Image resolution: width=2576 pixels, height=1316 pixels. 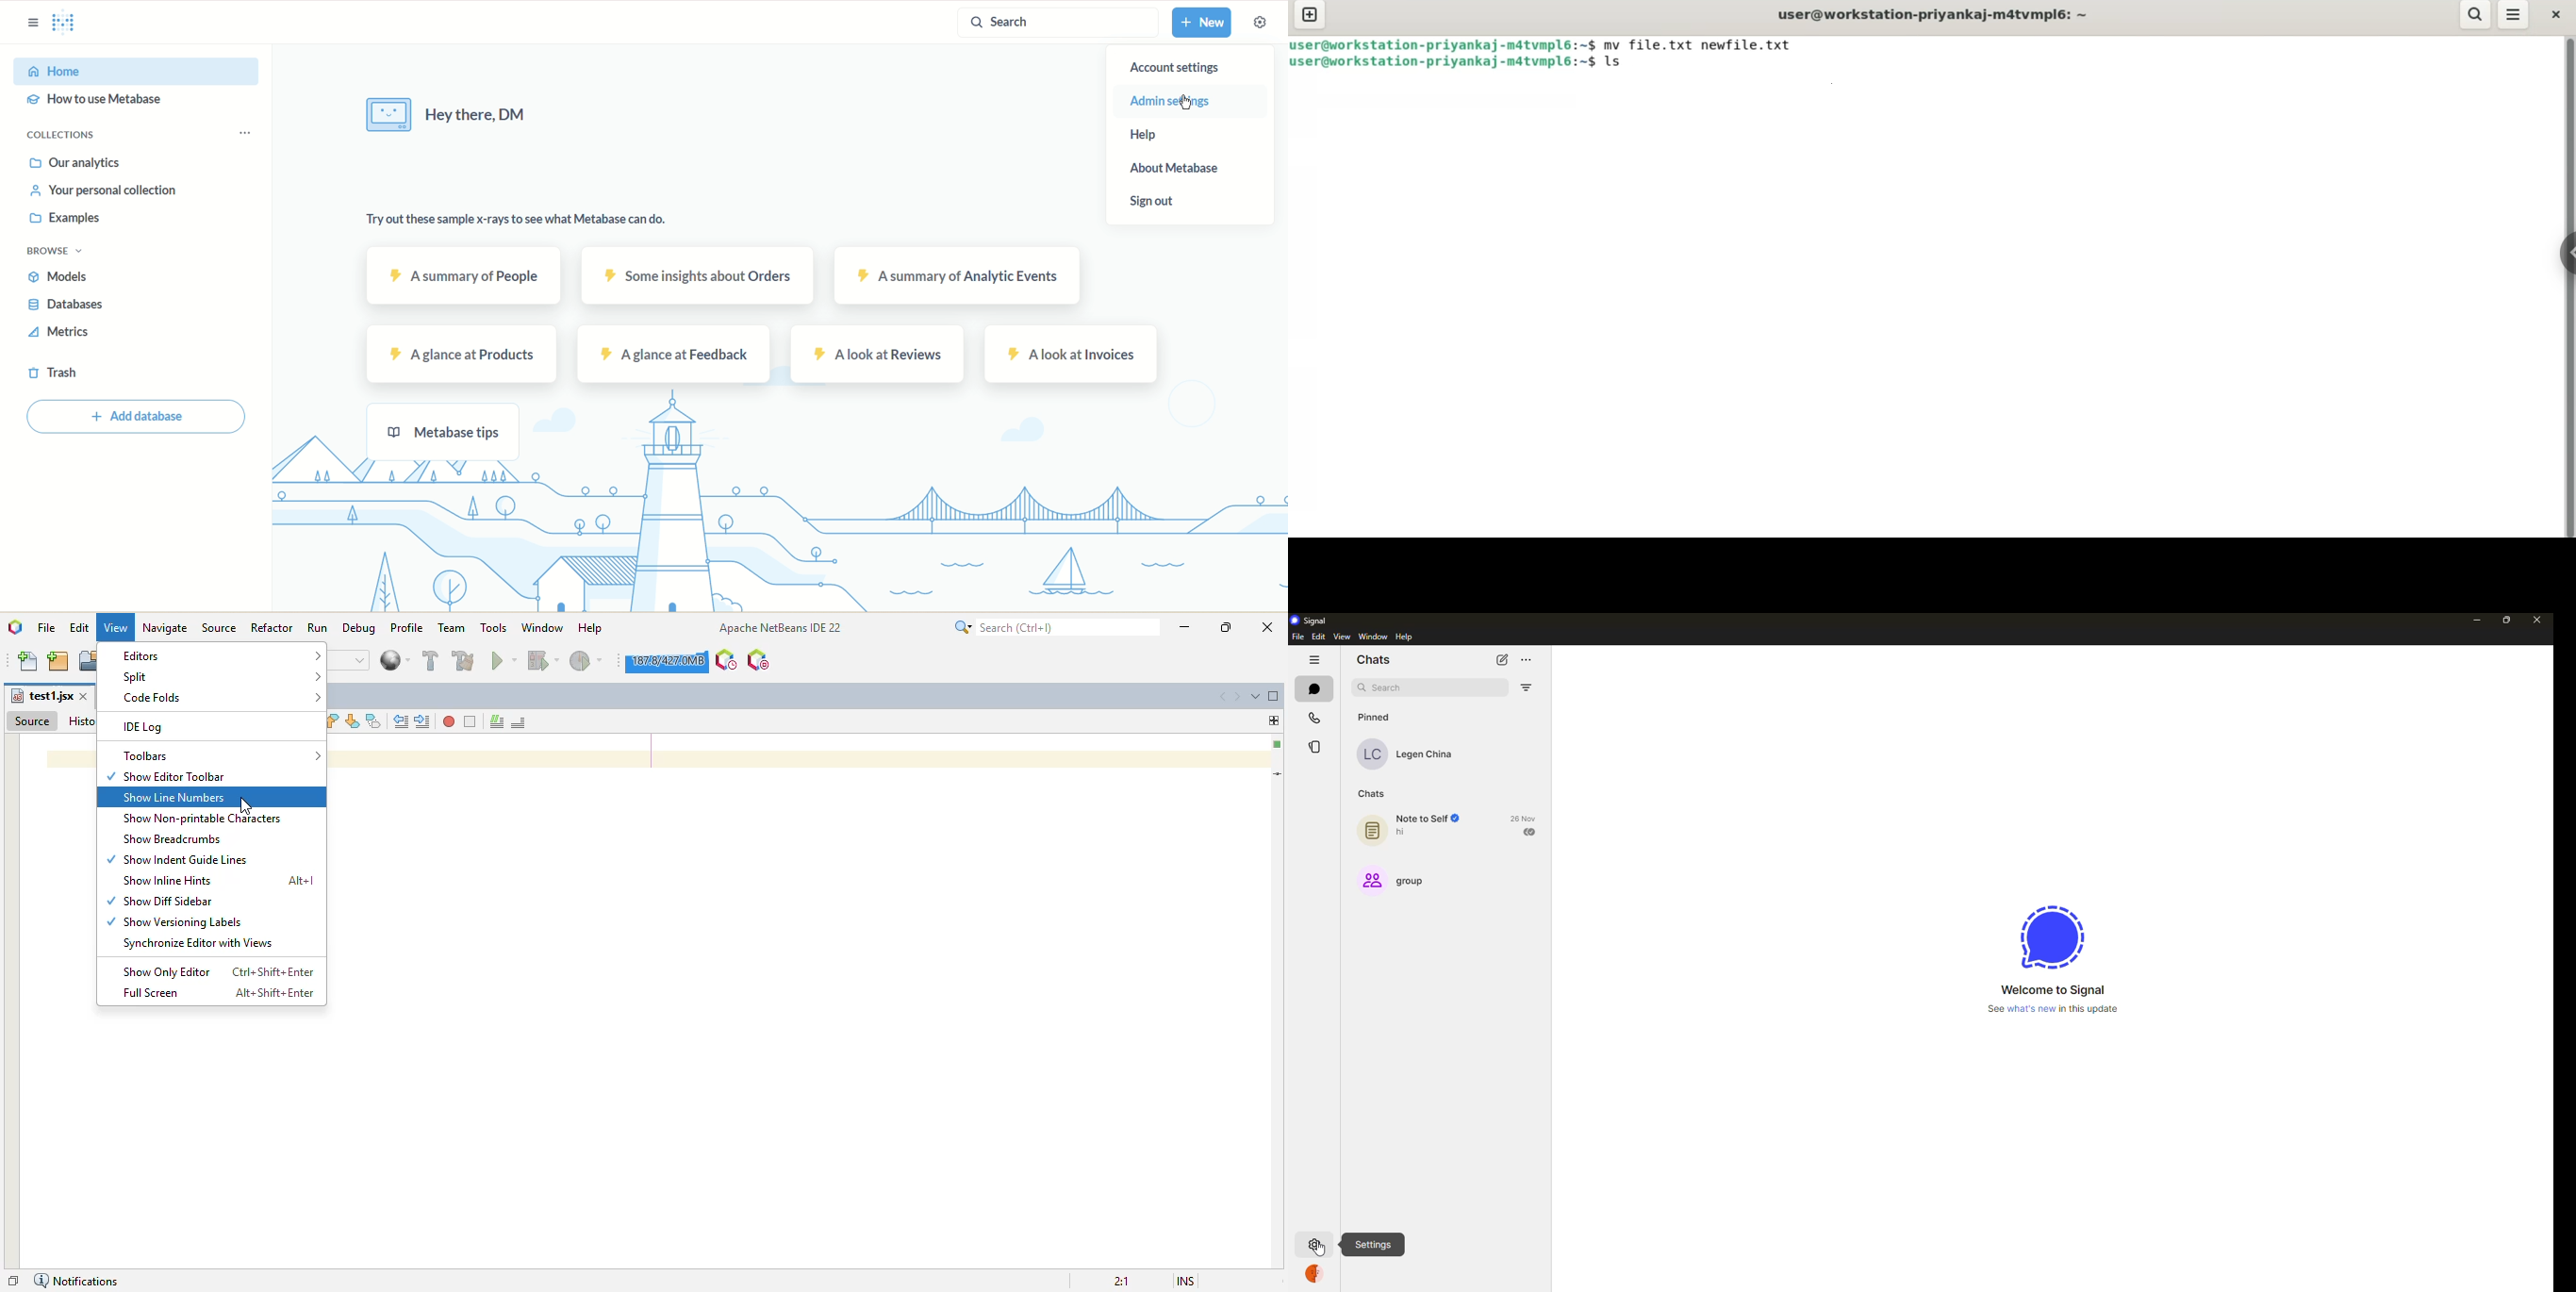 I want to click on maximize, so click(x=2502, y=621).